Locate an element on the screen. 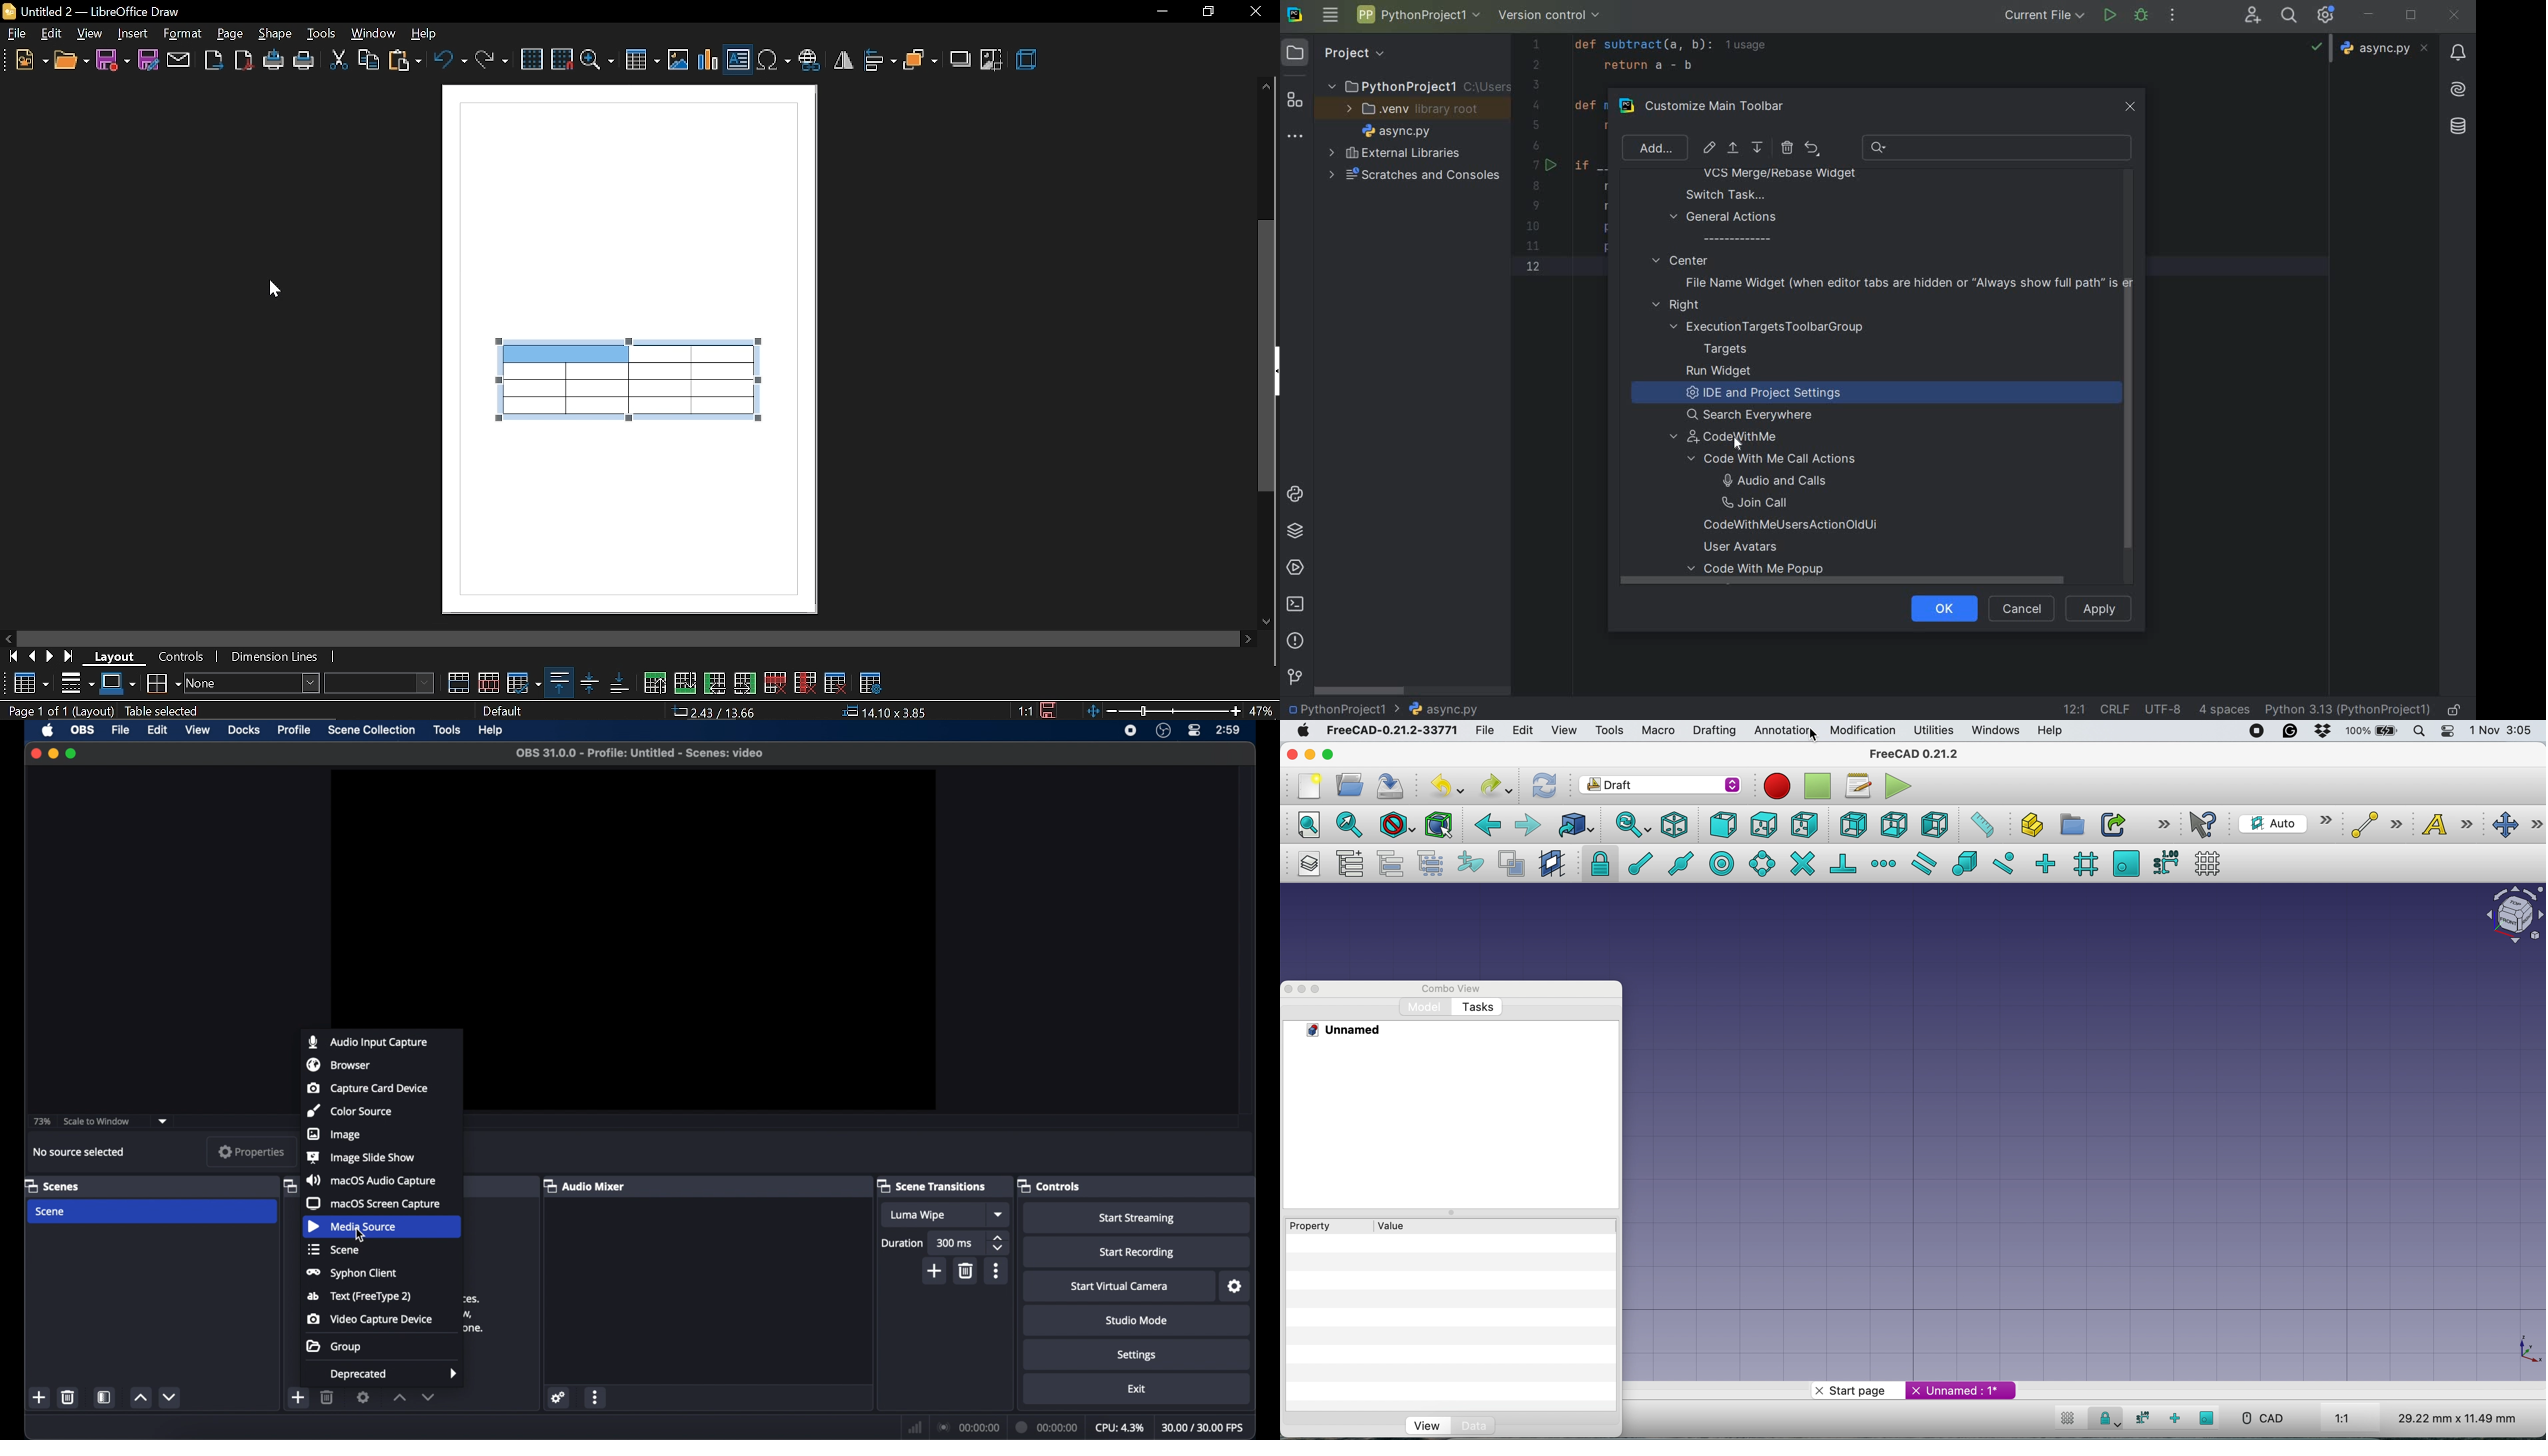 The image size is (2548, 1456). record macros is located at coordinates (1774, 786).